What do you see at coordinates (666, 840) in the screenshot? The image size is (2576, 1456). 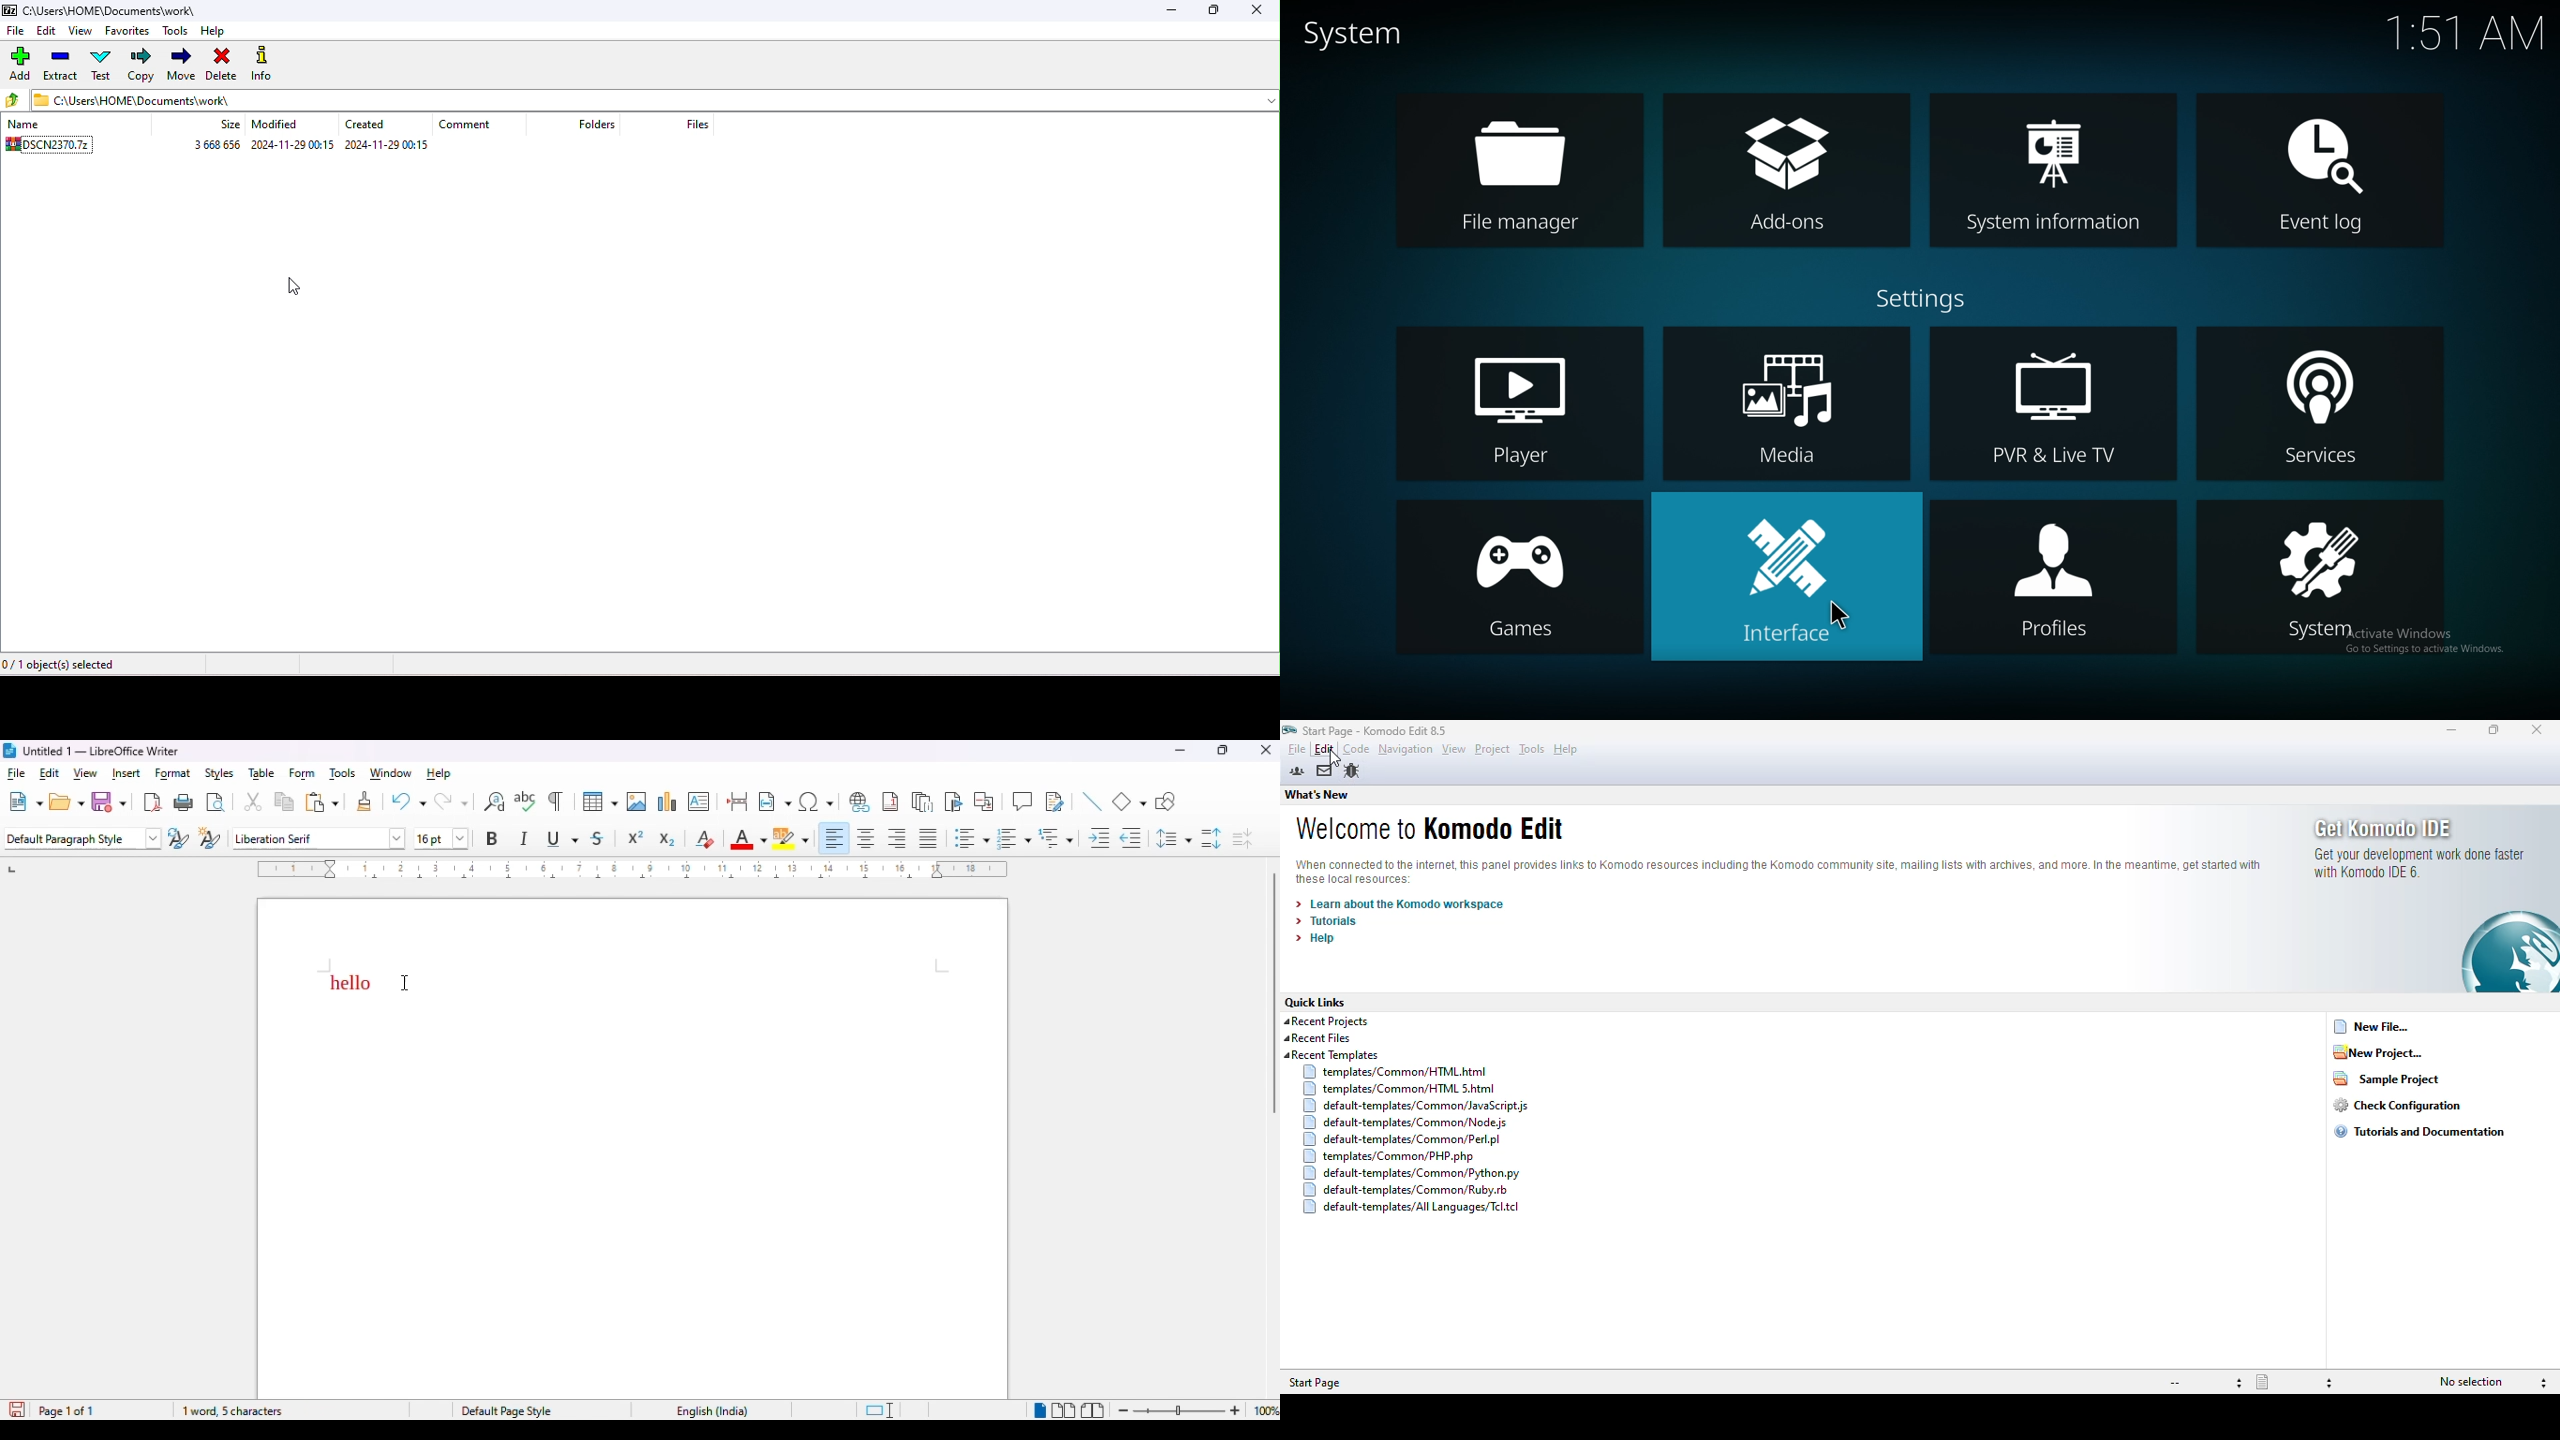 I see `subscript` at bounding box center [666, 840].